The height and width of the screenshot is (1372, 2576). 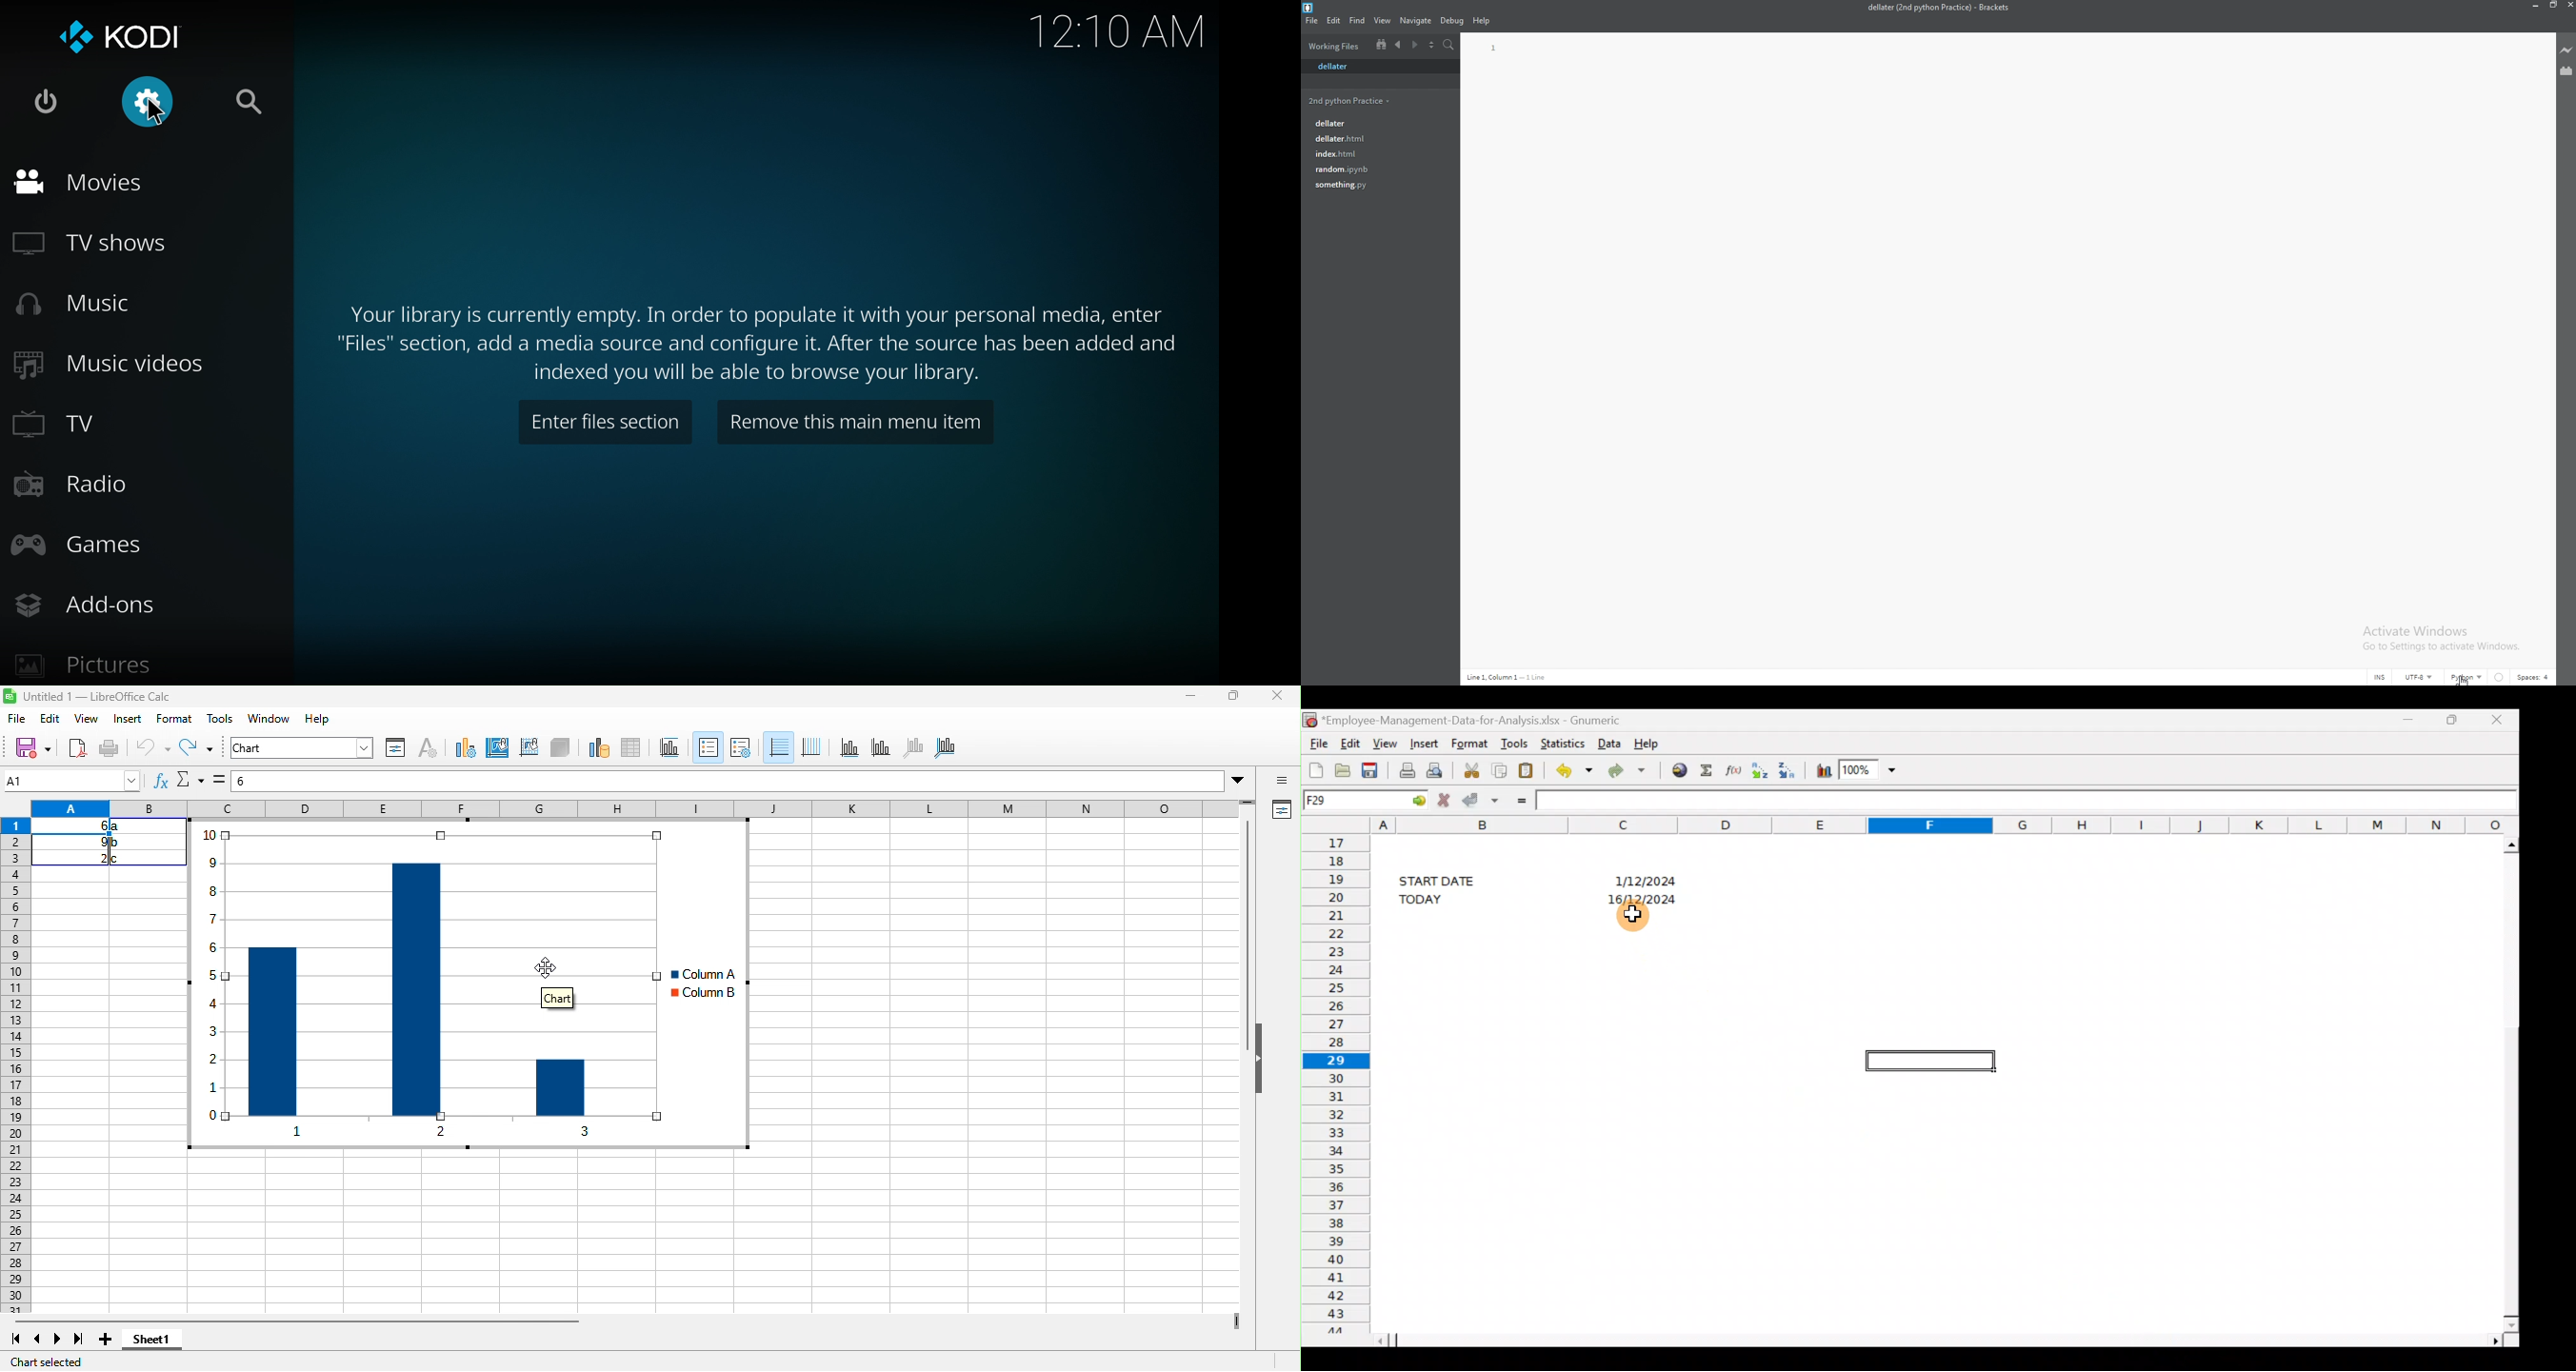 What do you see at coordinates (742, 779) in the screenshot?
I see `formula bar` at bounding box center [742, 779].